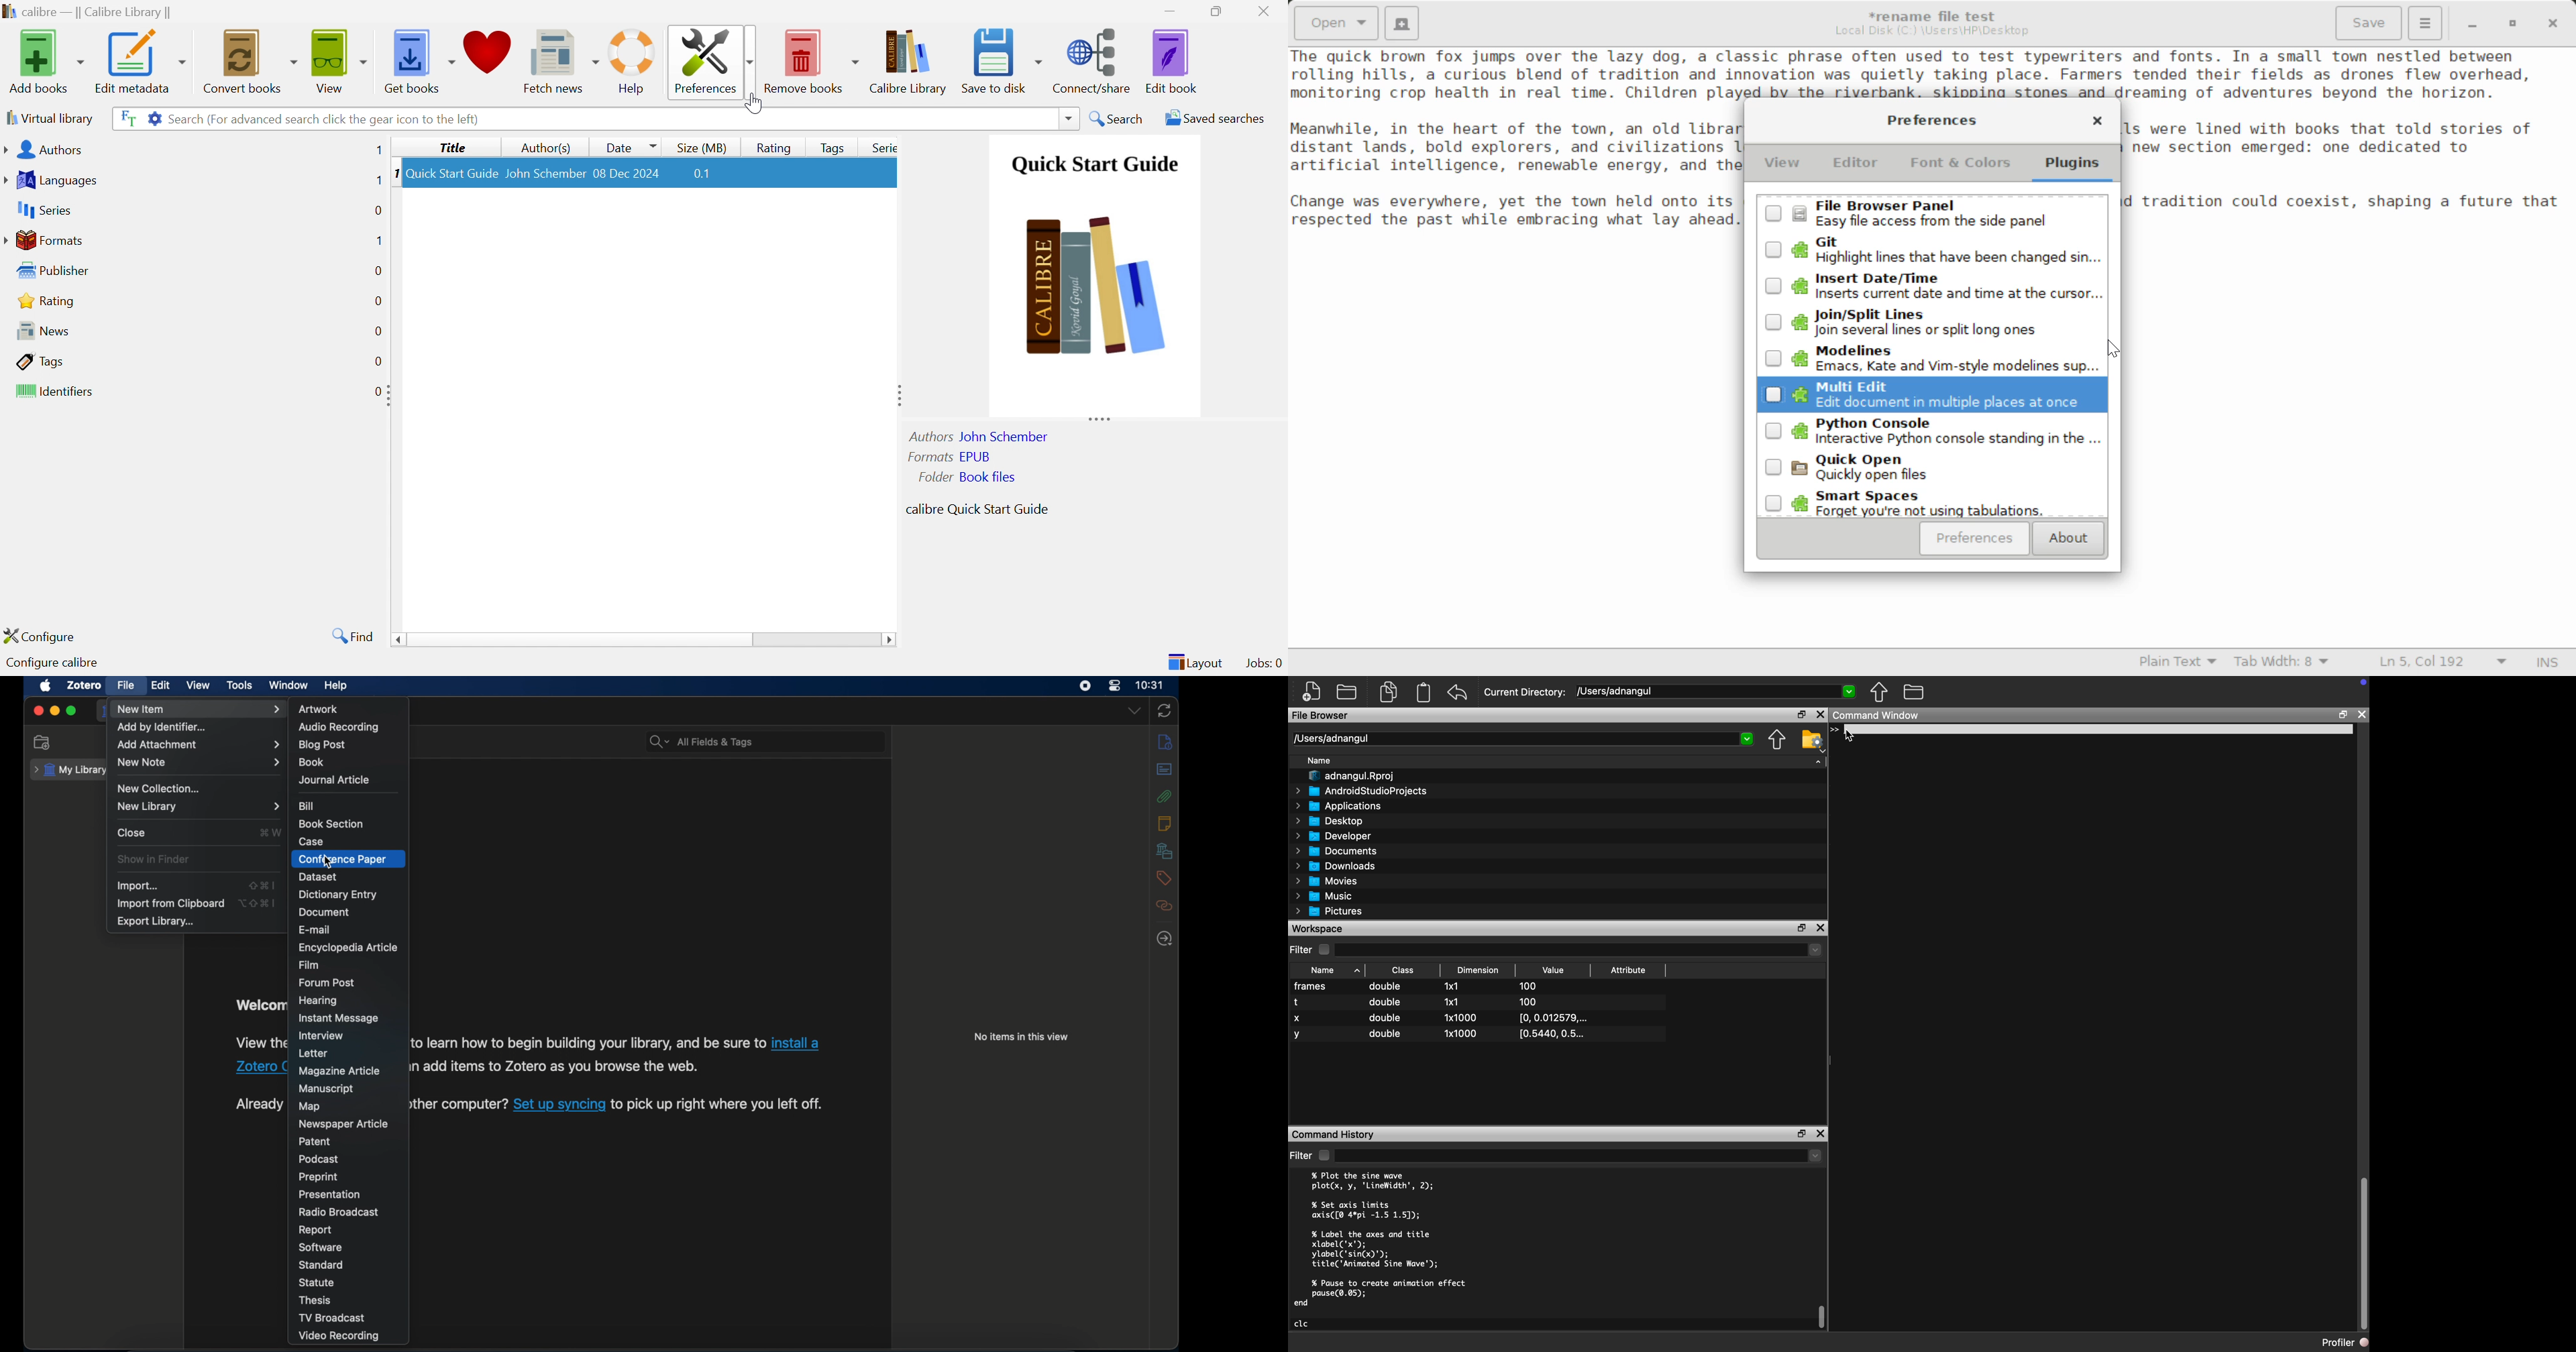 The image size is (2576, 1372). What do you see at coordinates (1094, 58) in the screenshot?
I see `Connect/share` at bounding box center [1094, 58].